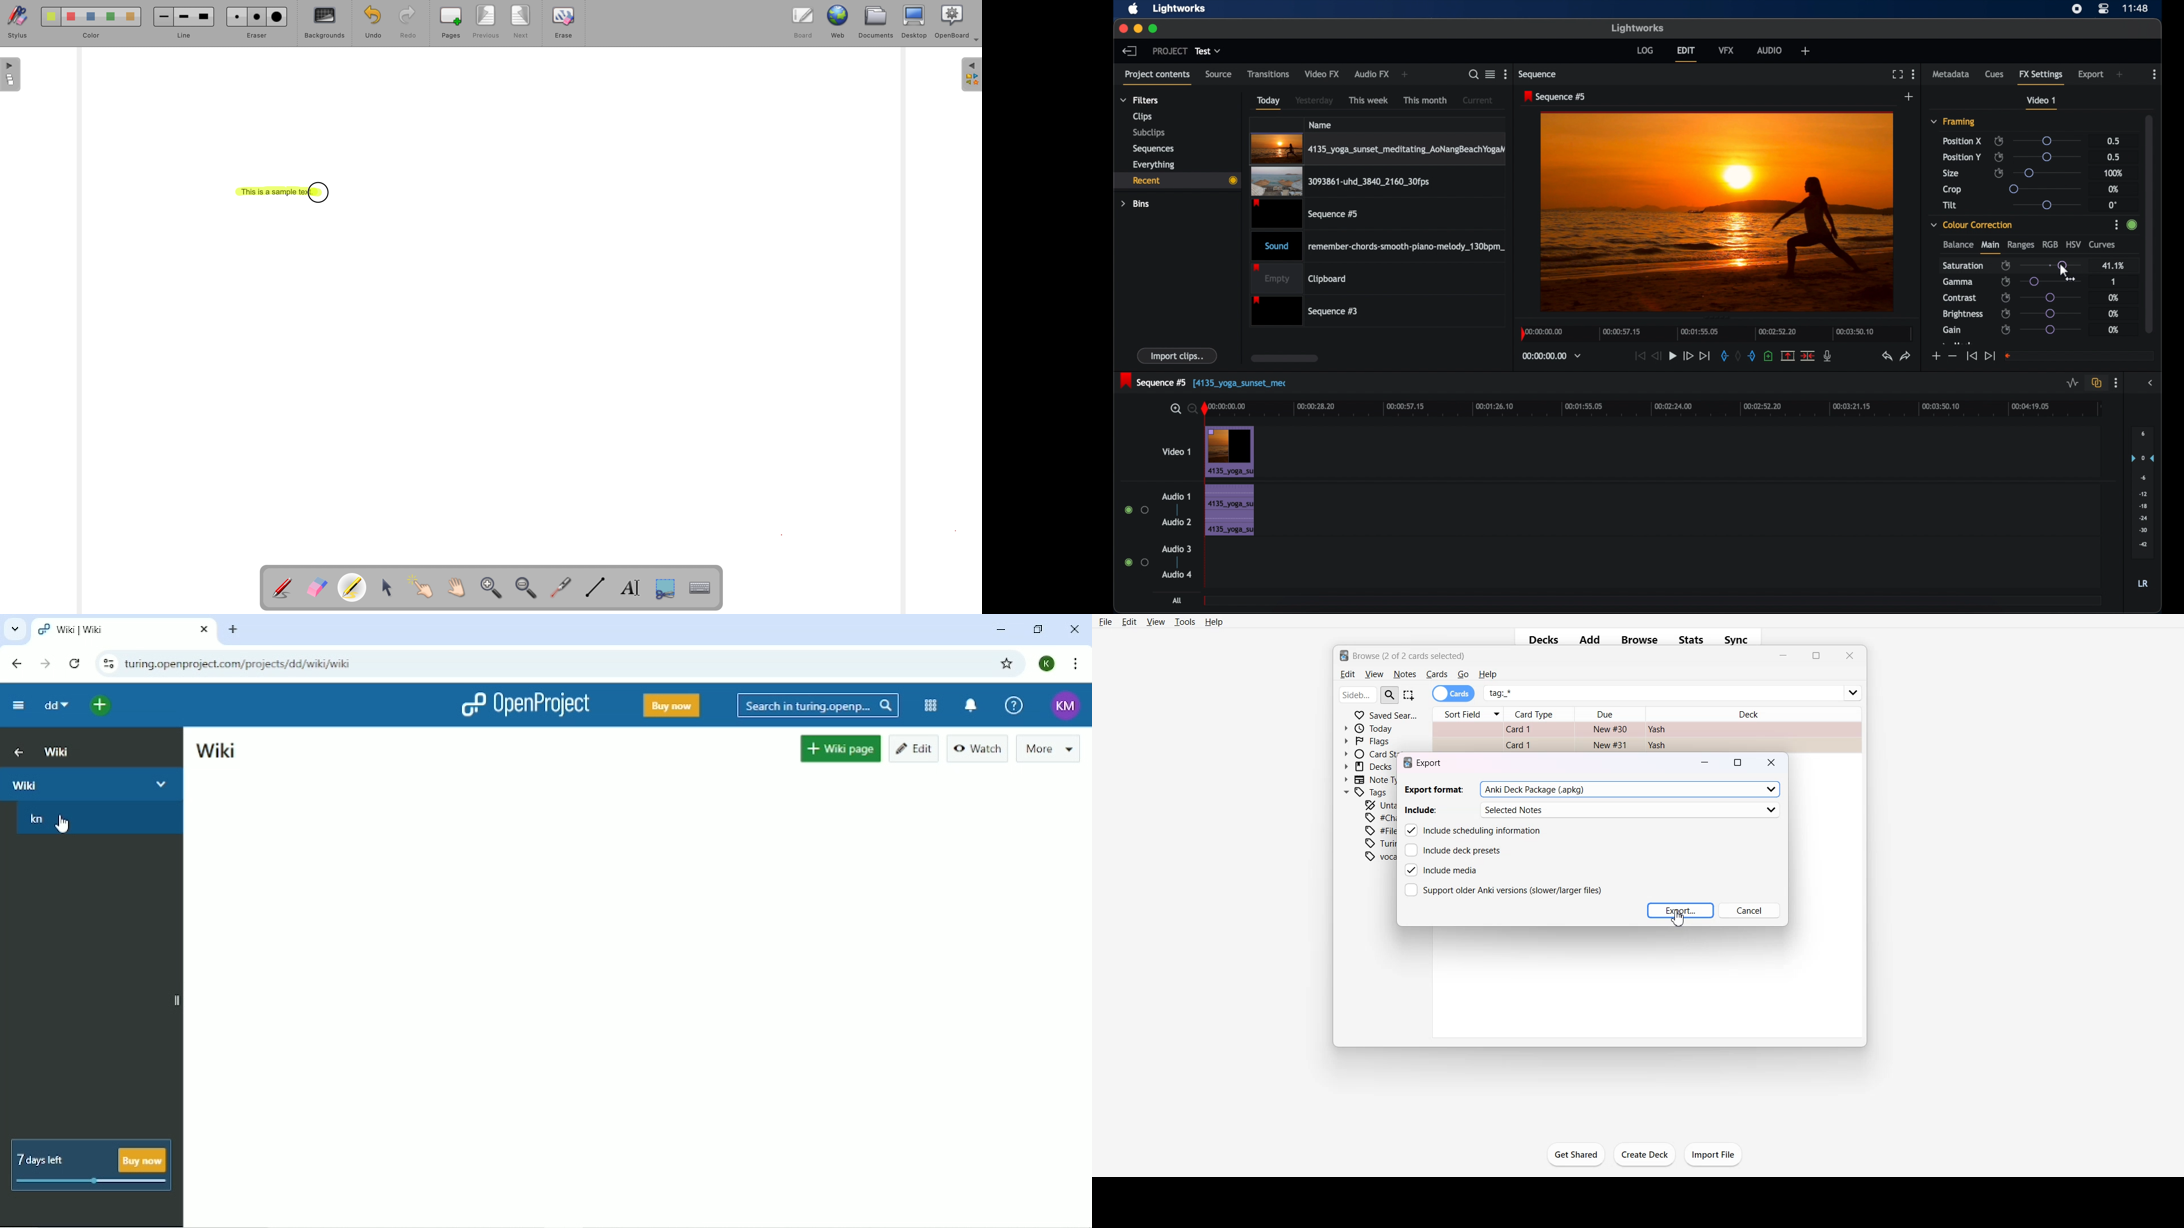  Describe the element at coordinates (1682, 921) in the screenshot. I see `cursor` at that location.